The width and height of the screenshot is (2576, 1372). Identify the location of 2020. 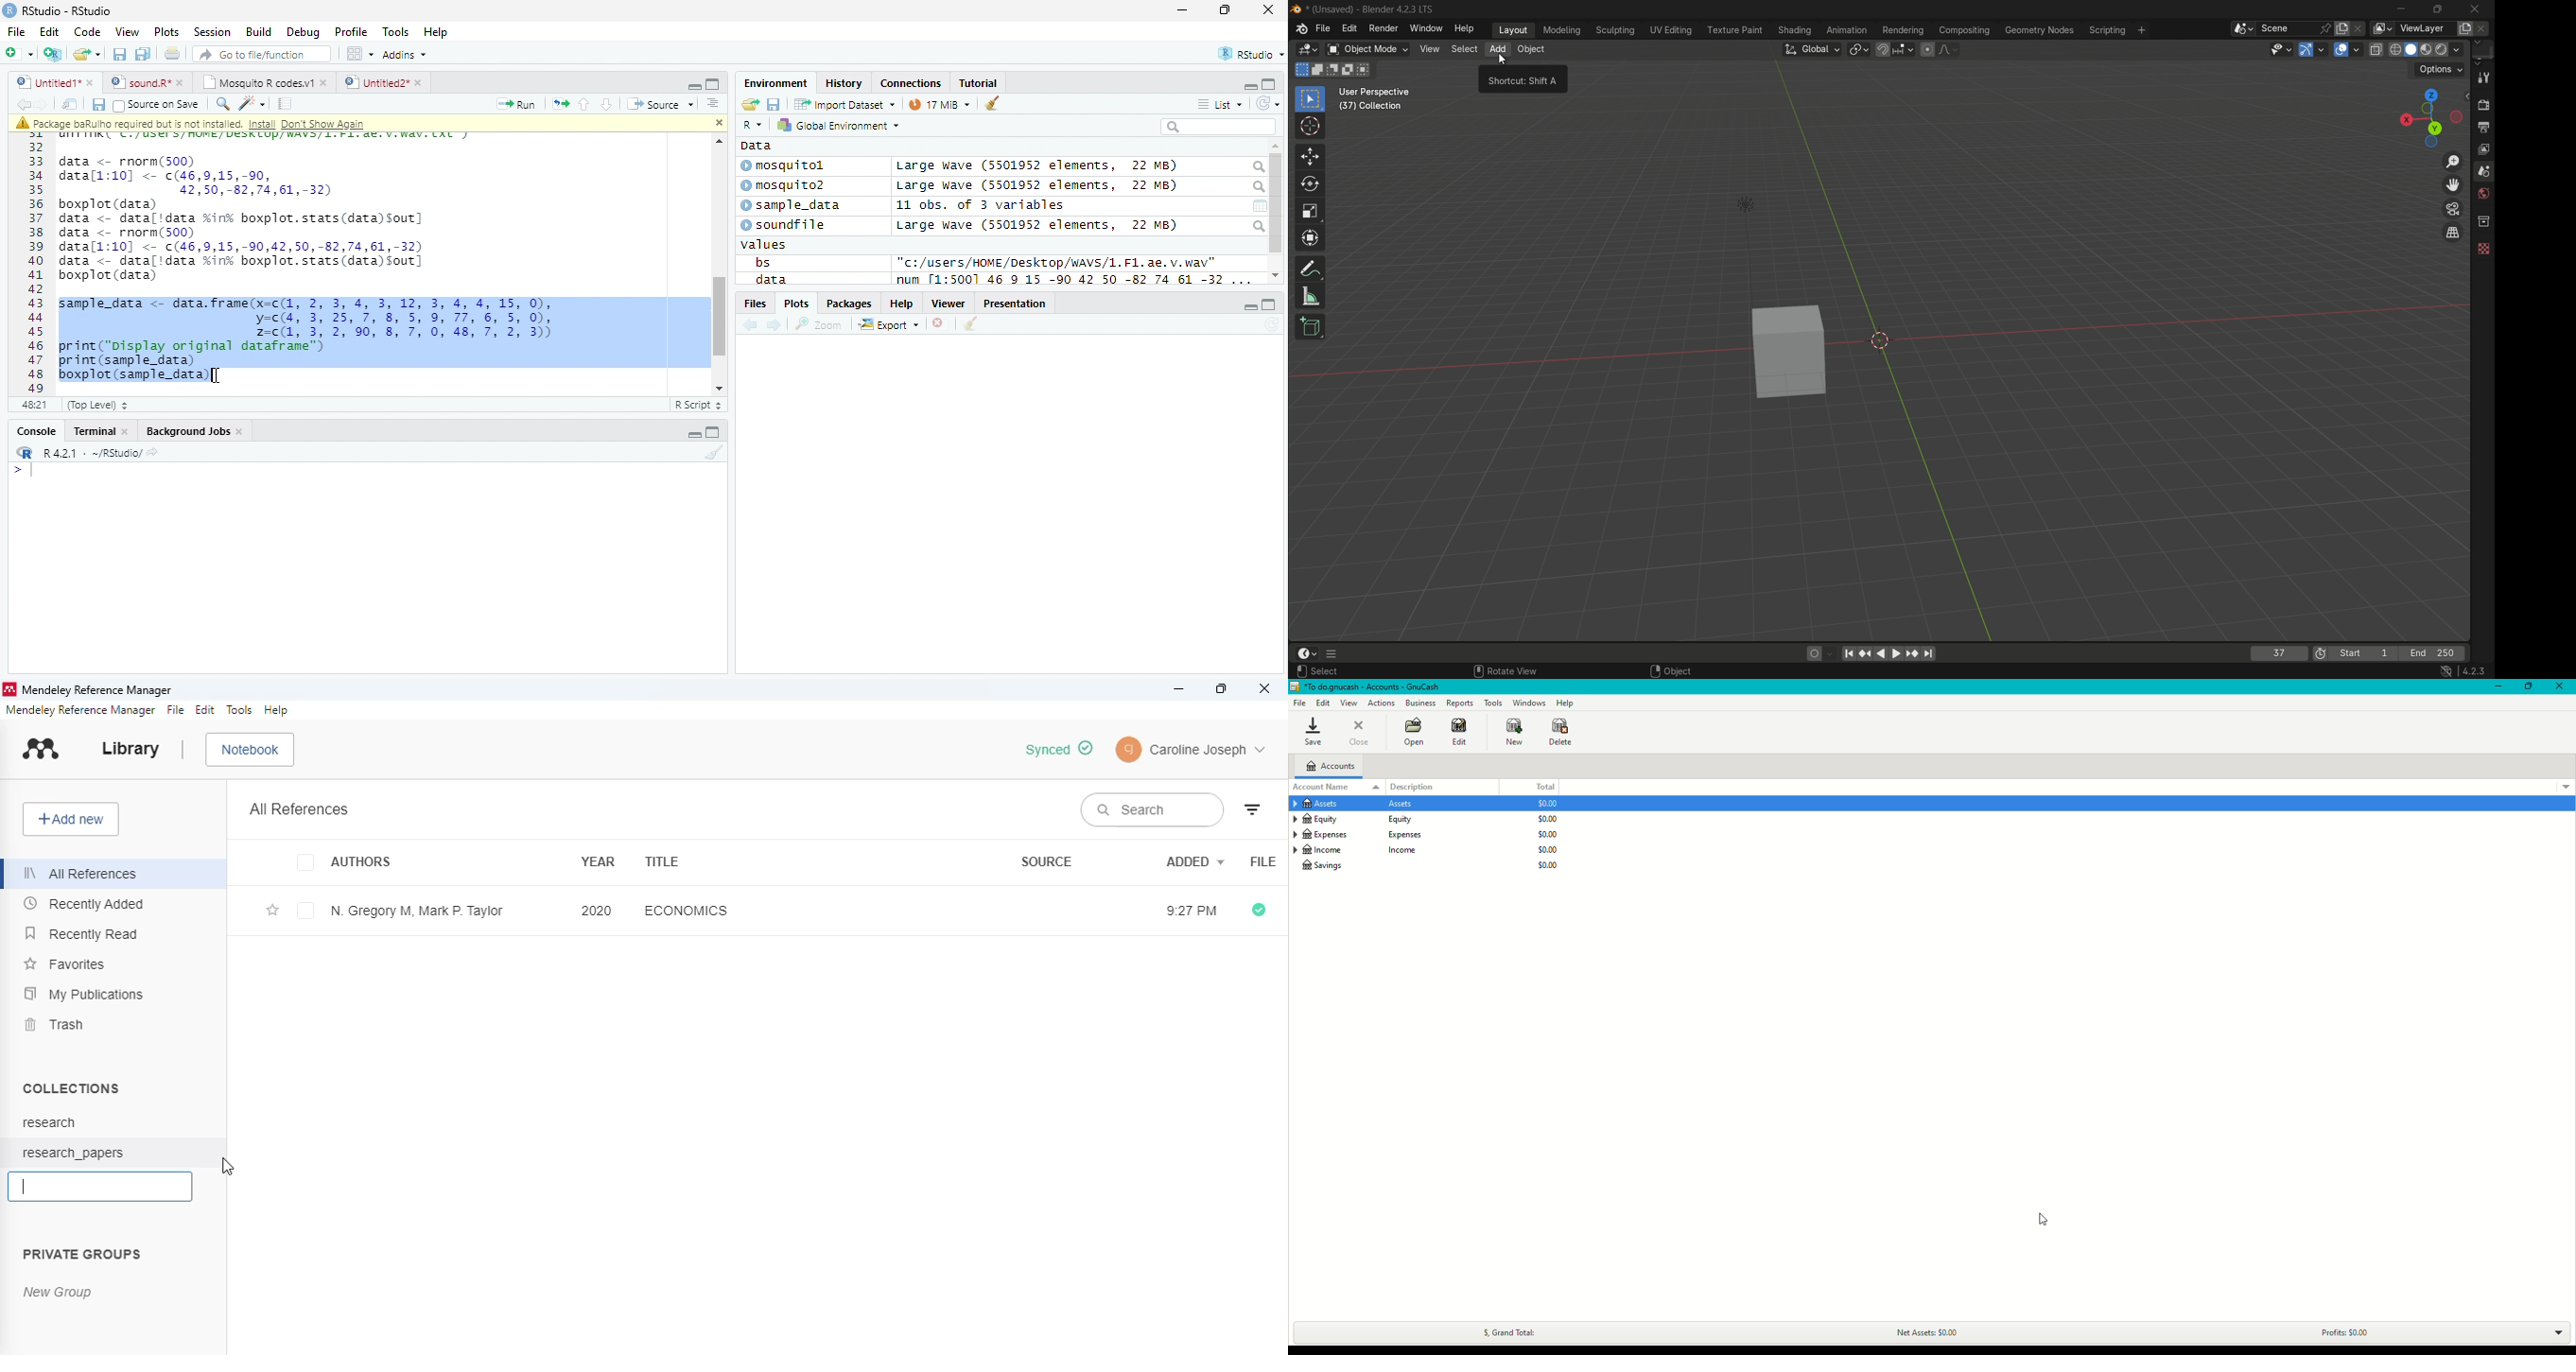
(597, 910).